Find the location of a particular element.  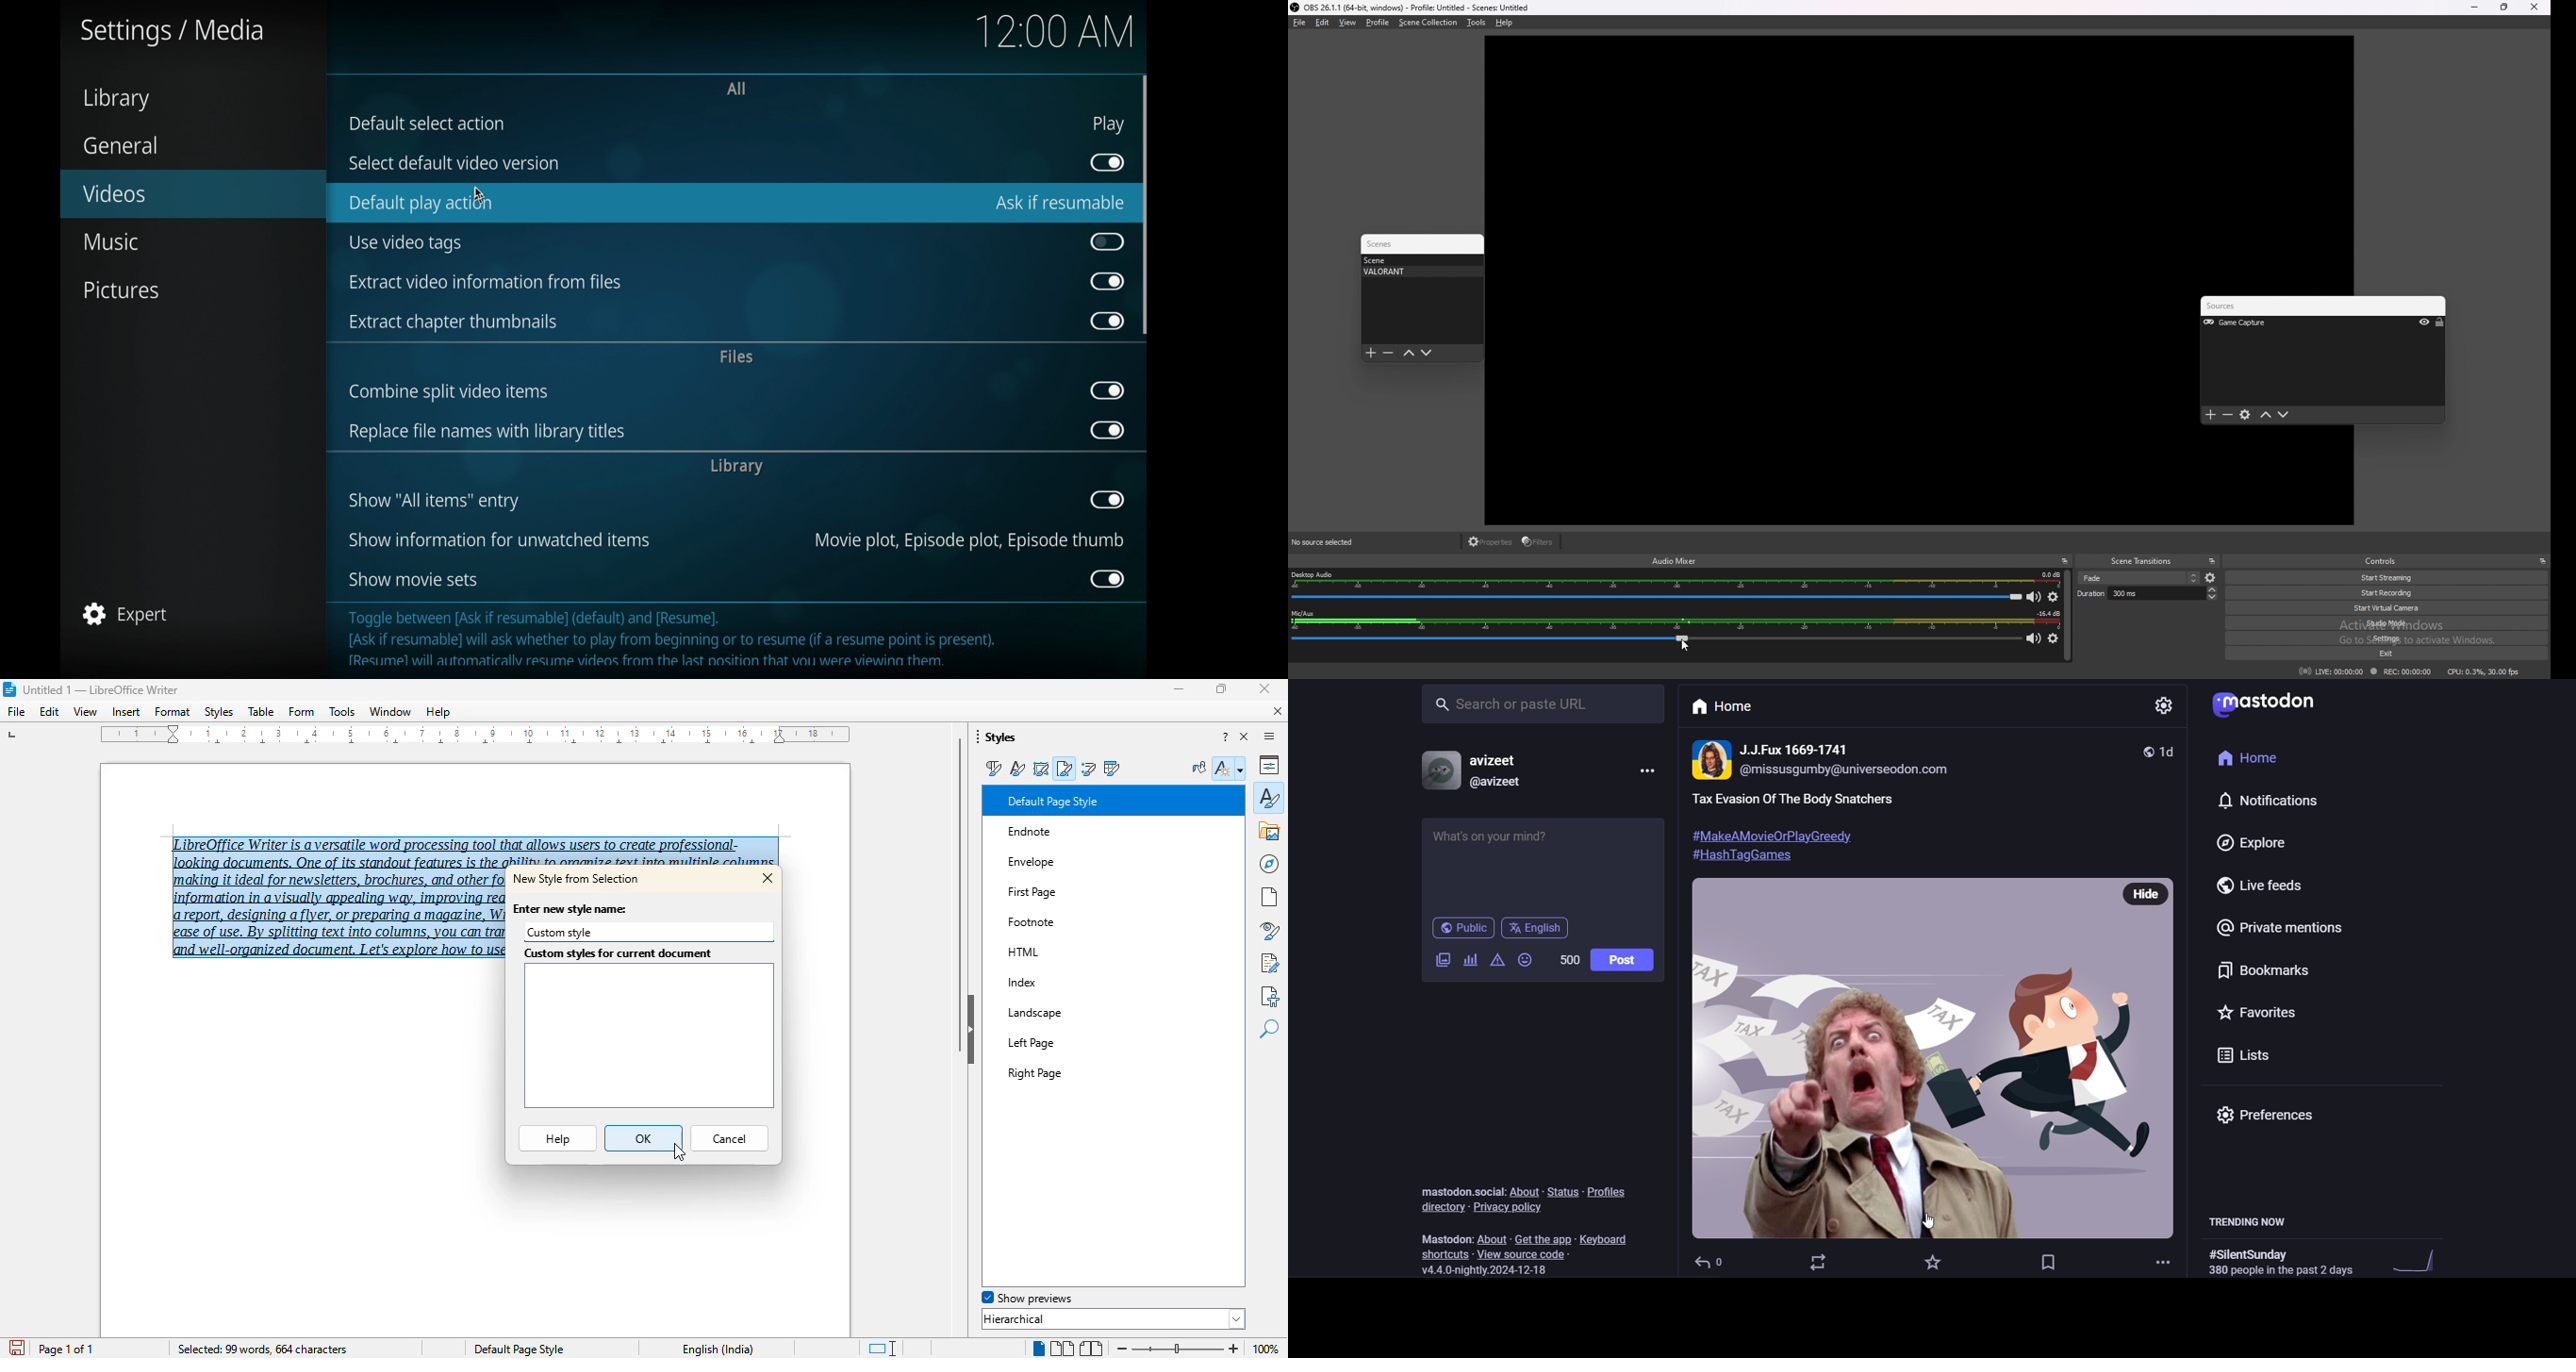

settings/media is located at coordinates (171, 31).